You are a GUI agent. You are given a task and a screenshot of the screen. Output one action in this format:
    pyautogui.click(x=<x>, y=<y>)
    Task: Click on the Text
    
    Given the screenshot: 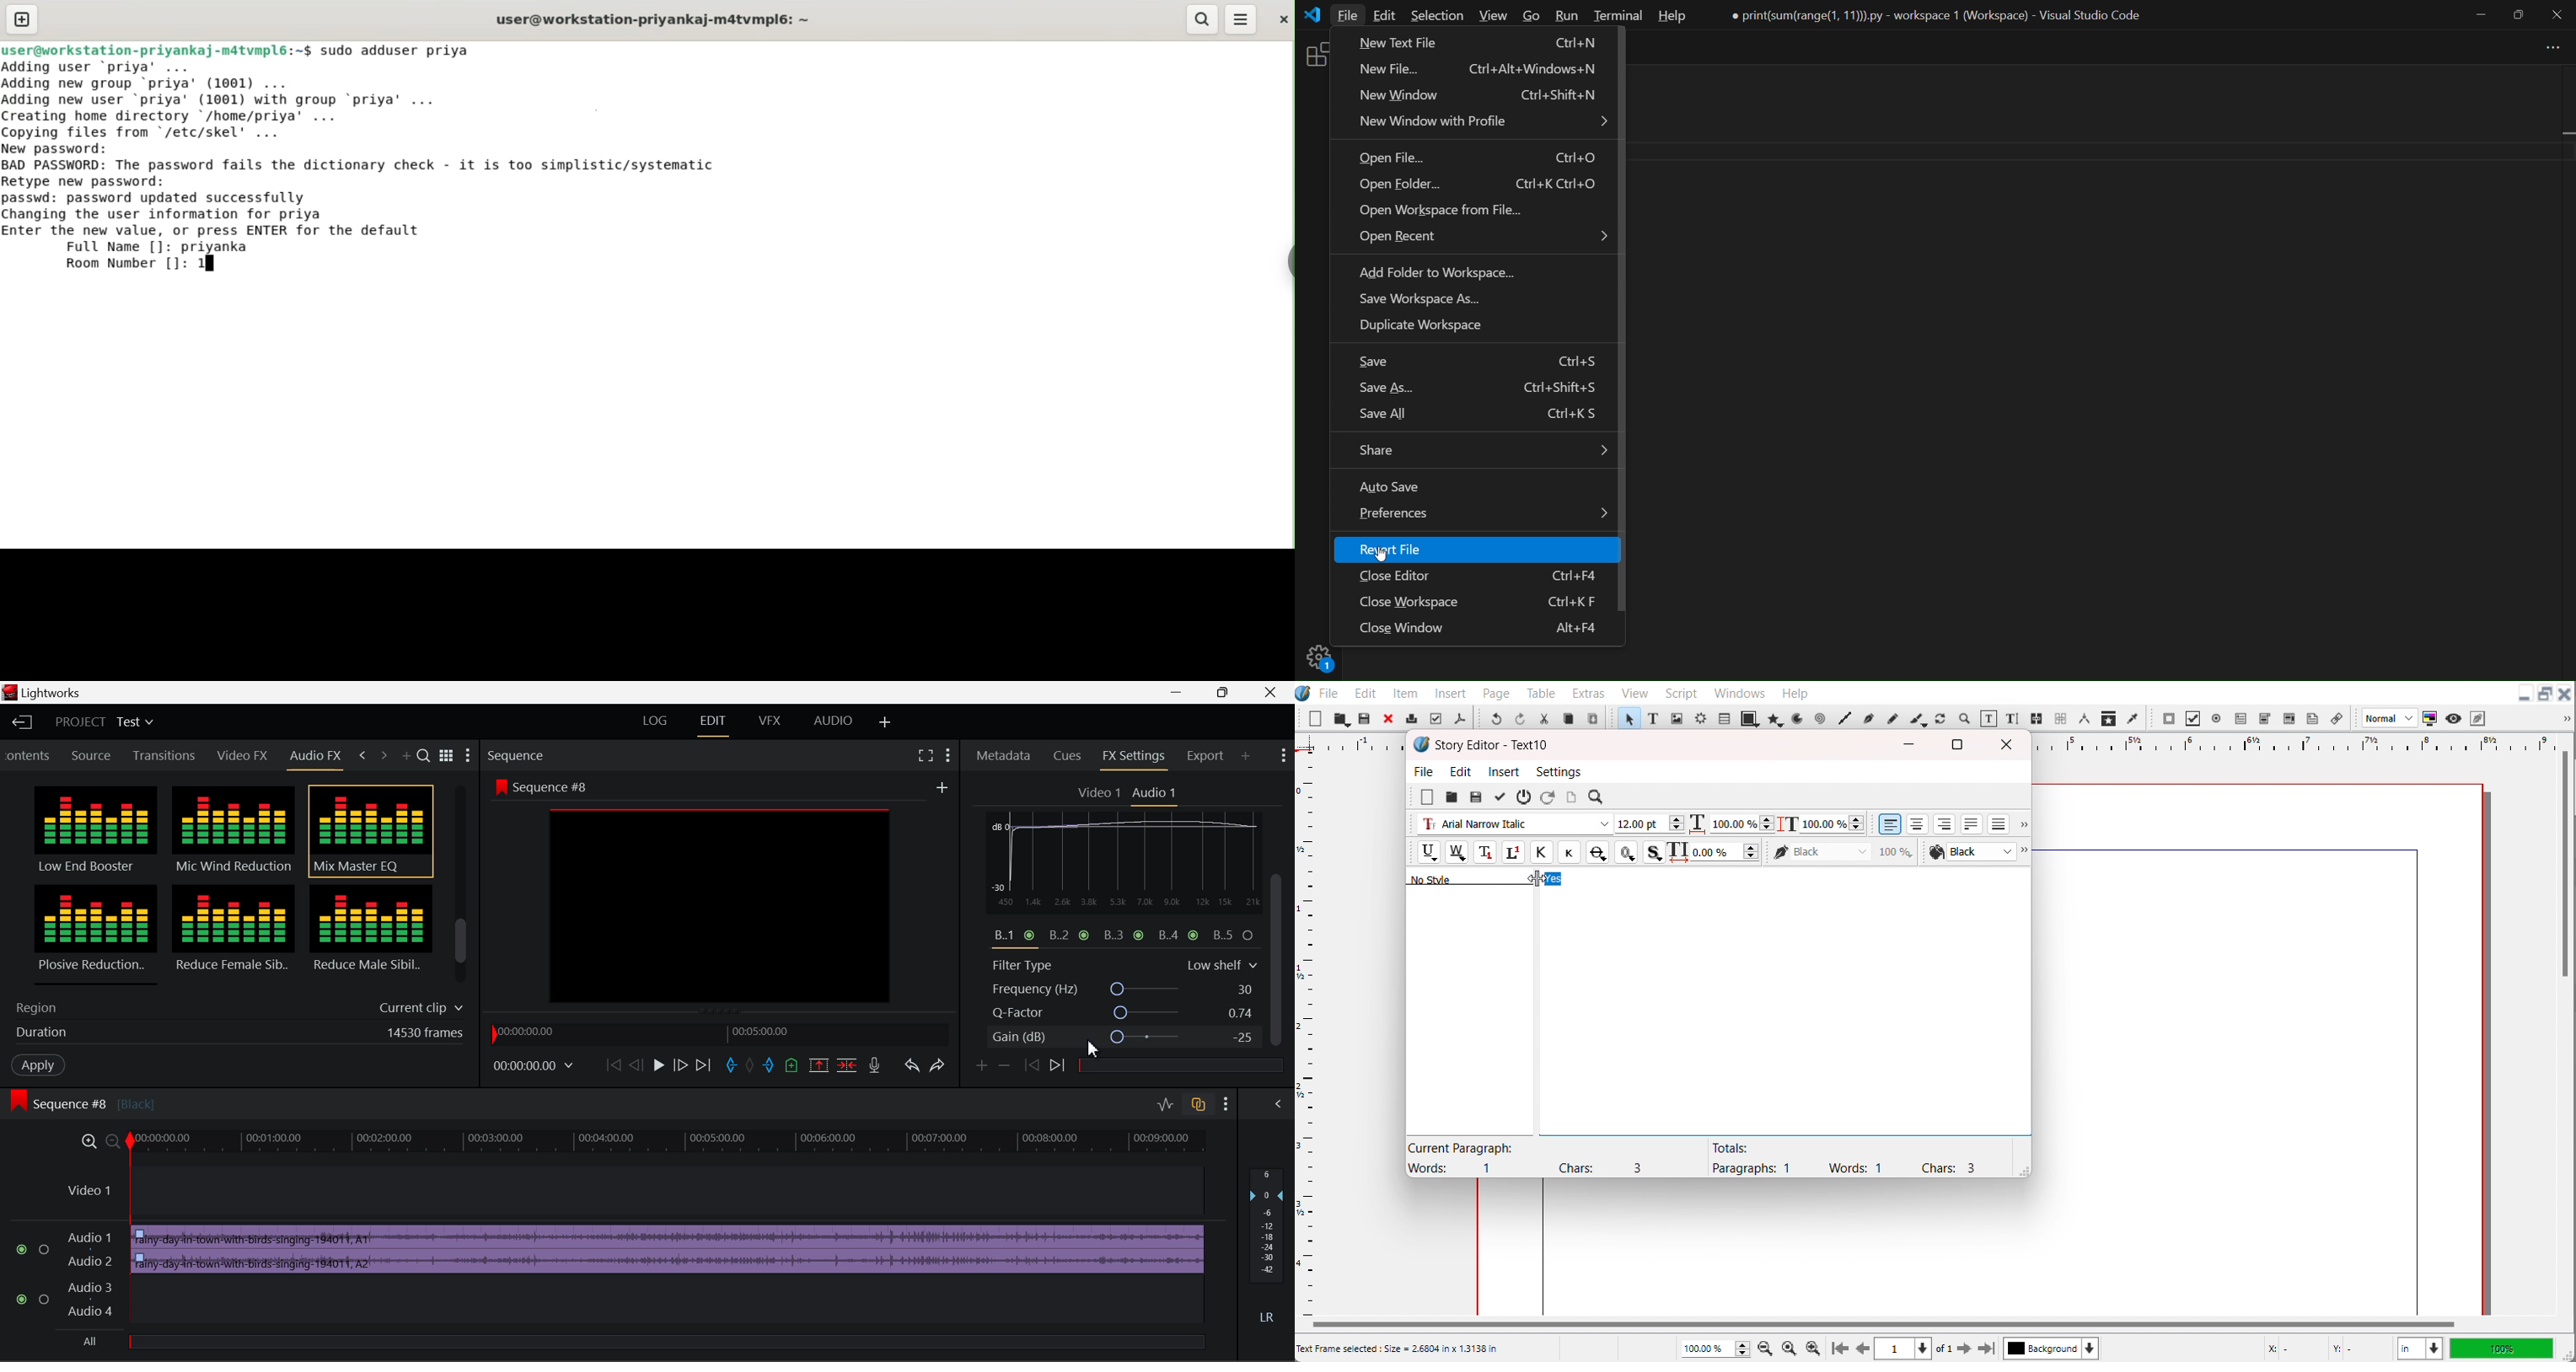 What is the action you would take?
    pyautogui.click(x=1493, y=745)
    